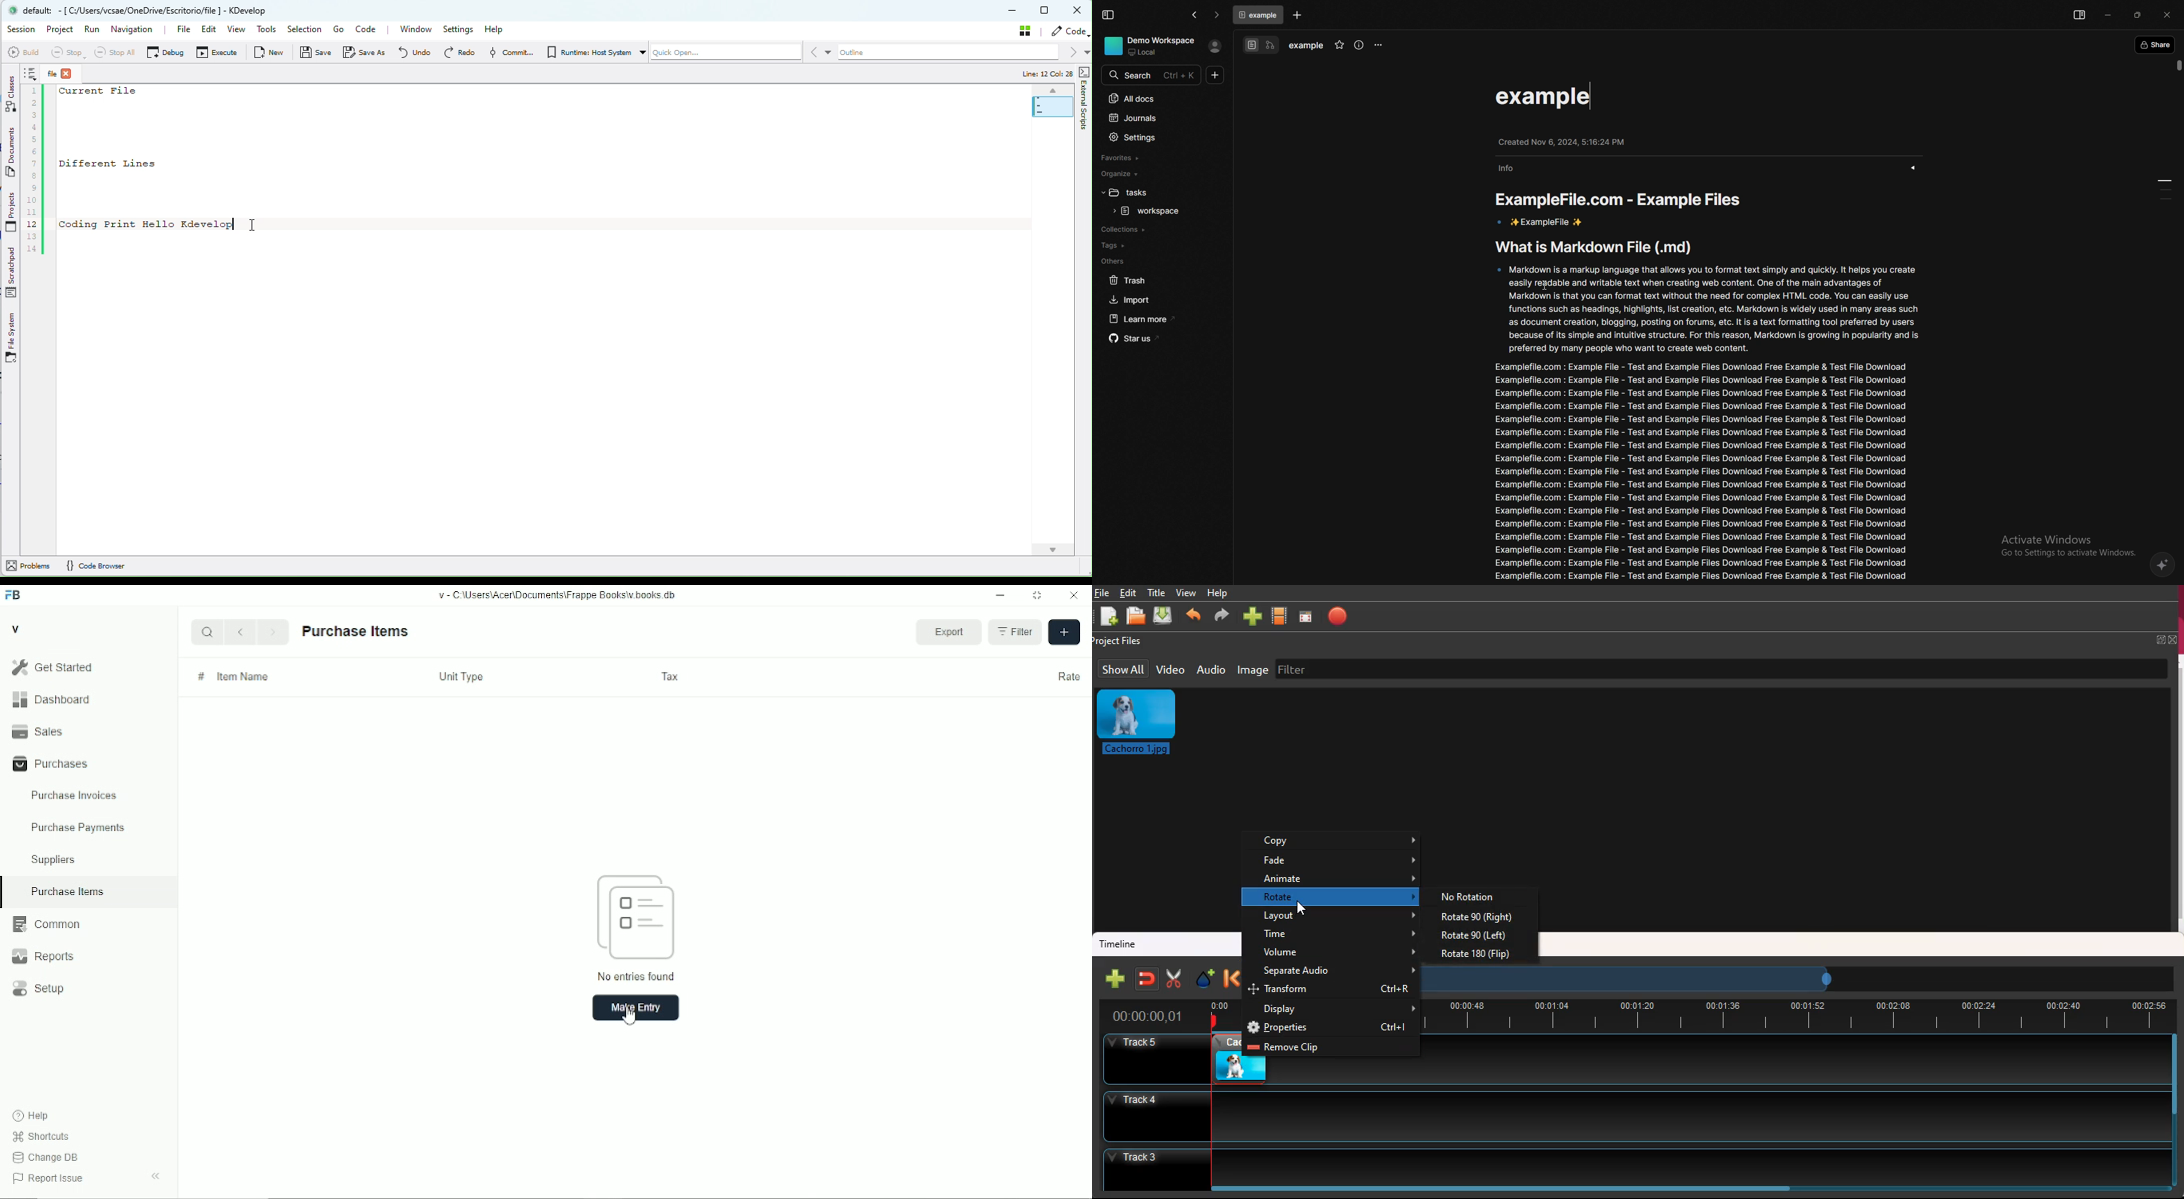  What do you see at coordinates (1260, 15) in the screenshot?
I see `tab 1: workspace` at bounding box center [1260, 15].